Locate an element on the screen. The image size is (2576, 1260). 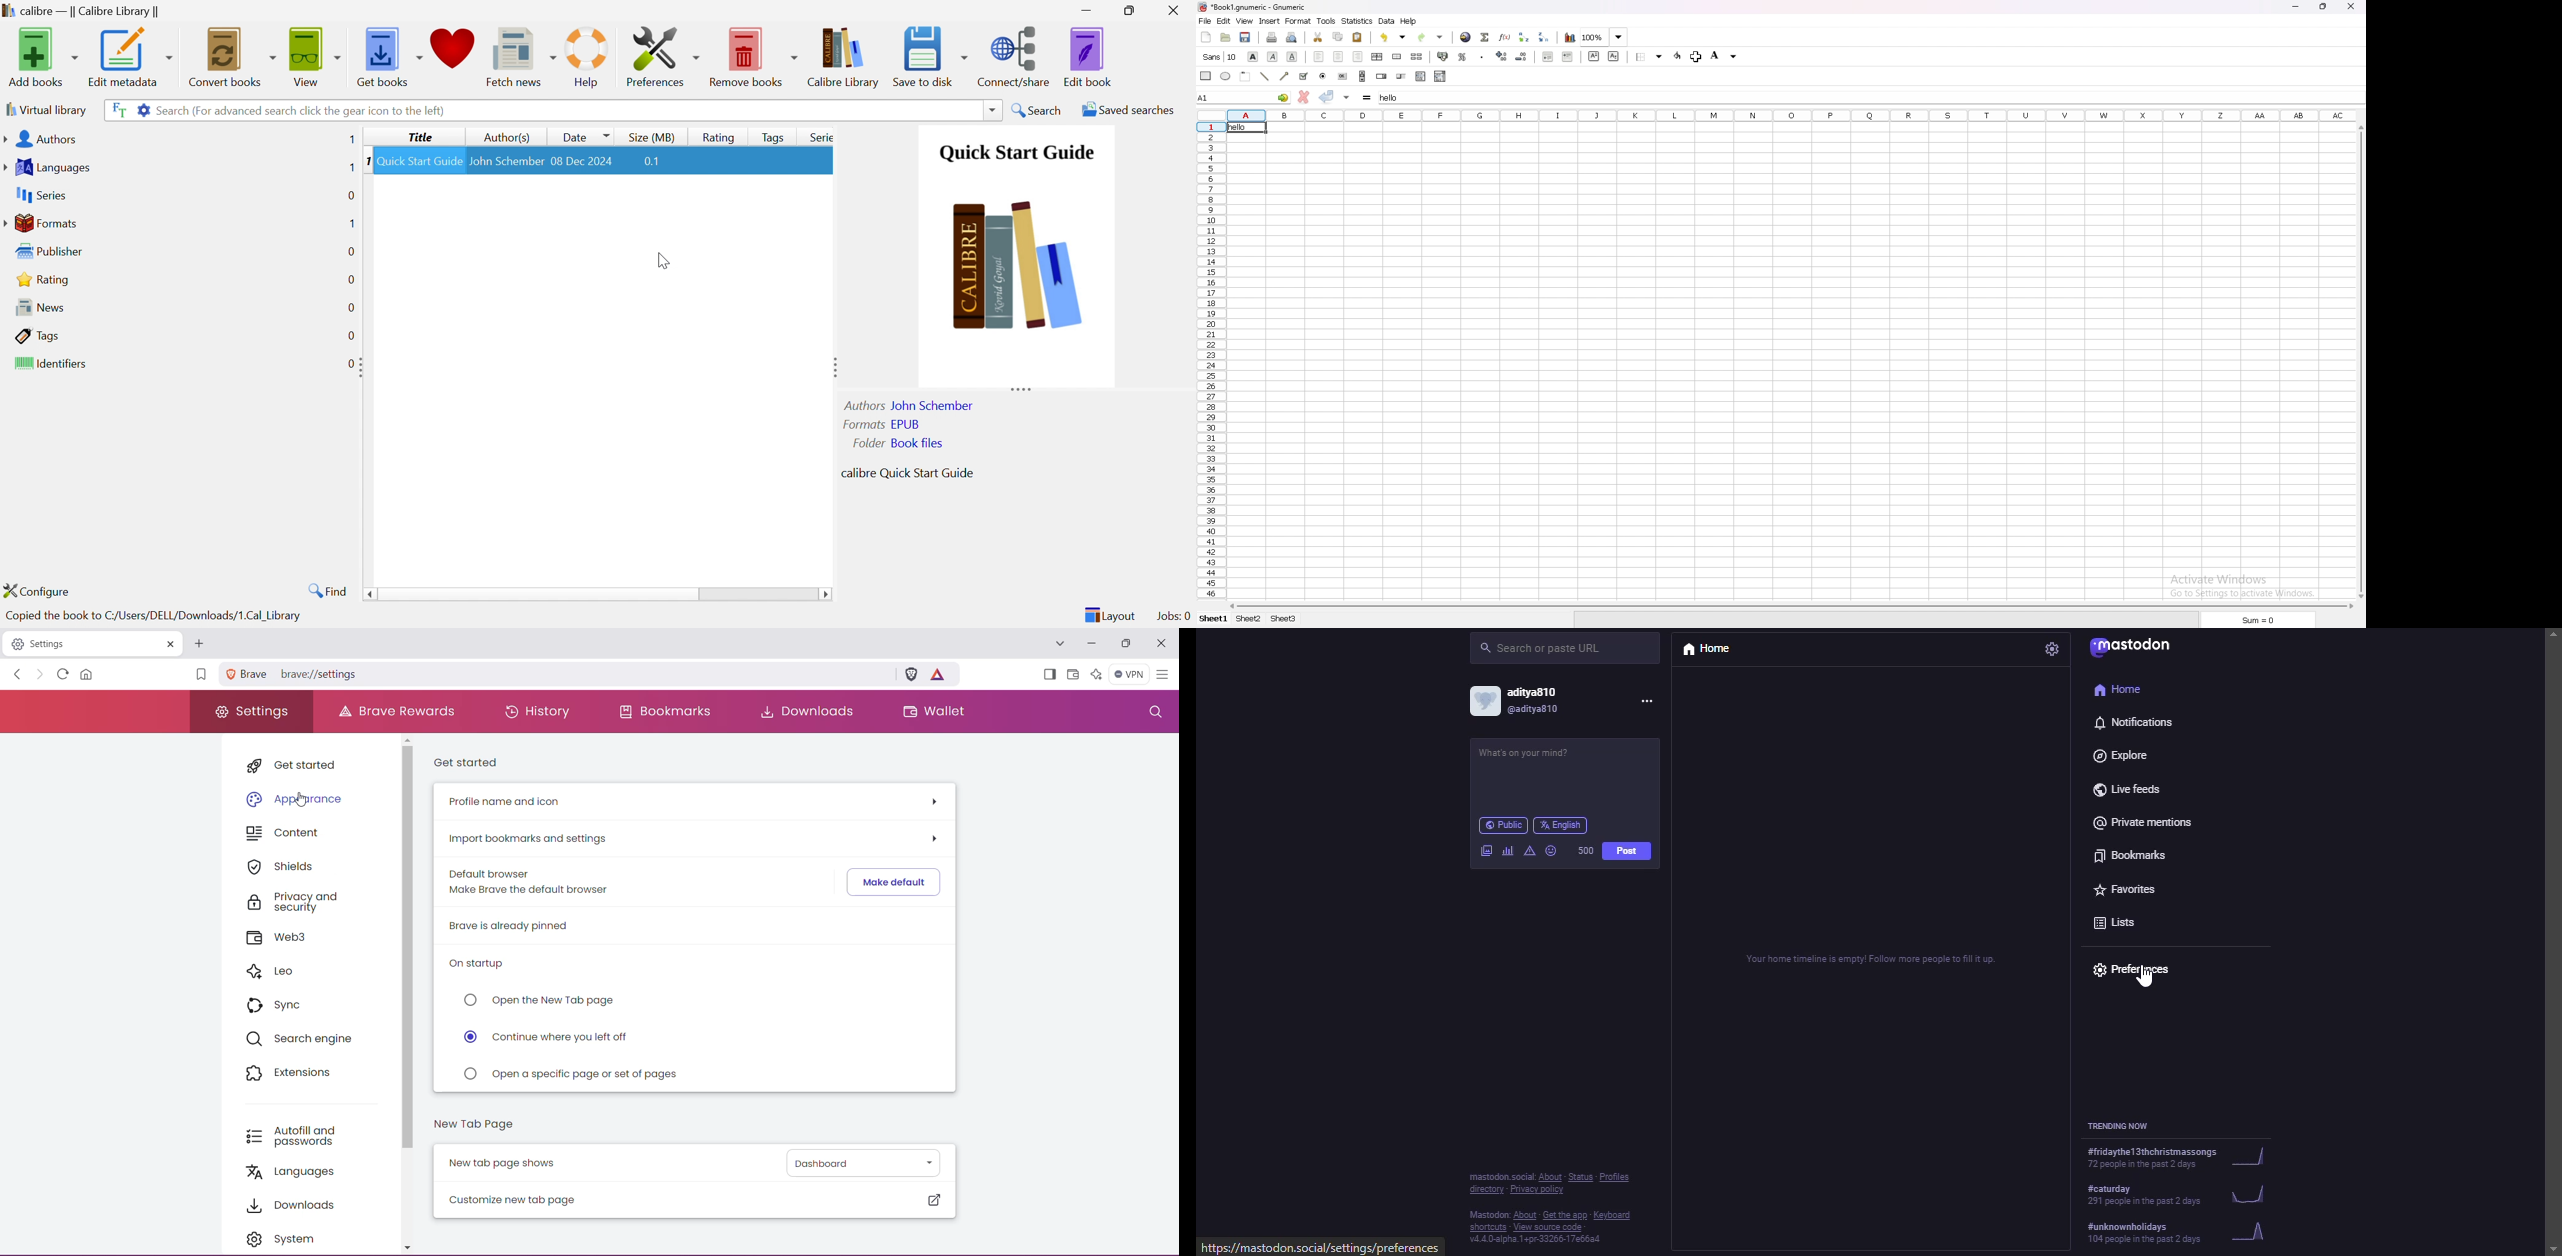
Layout is located at coordinates (1109, 614).